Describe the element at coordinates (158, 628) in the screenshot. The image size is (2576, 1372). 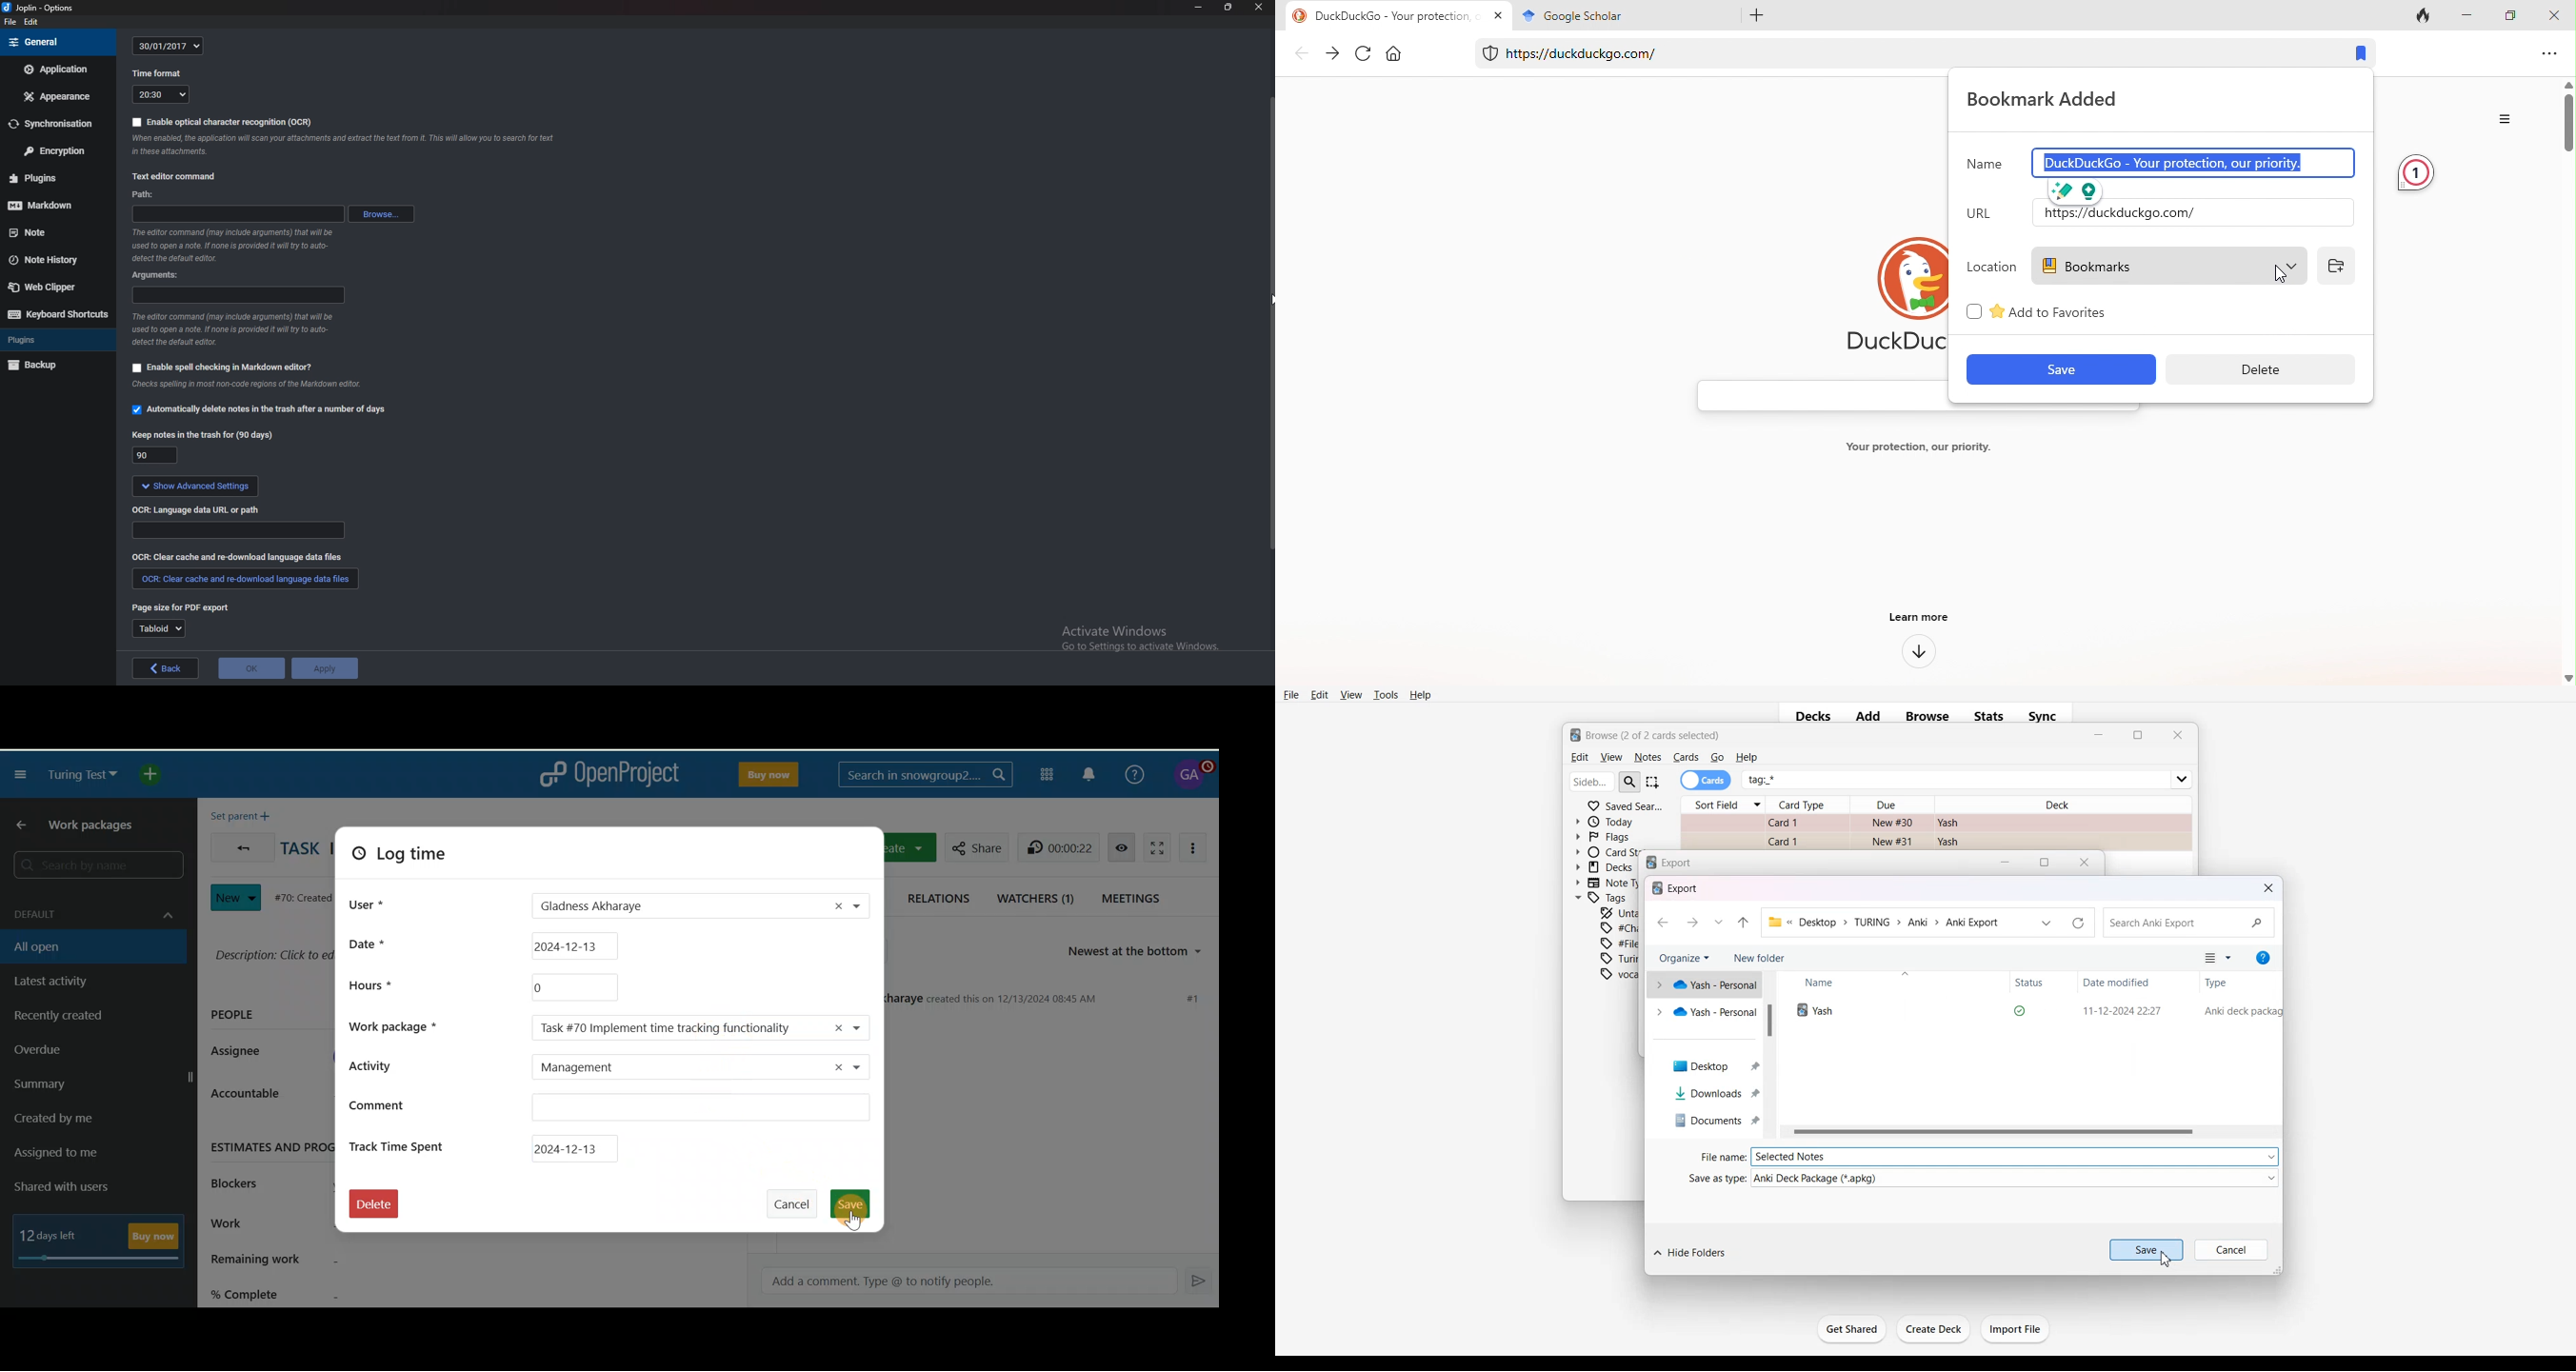
I see `tabloid` at that location.